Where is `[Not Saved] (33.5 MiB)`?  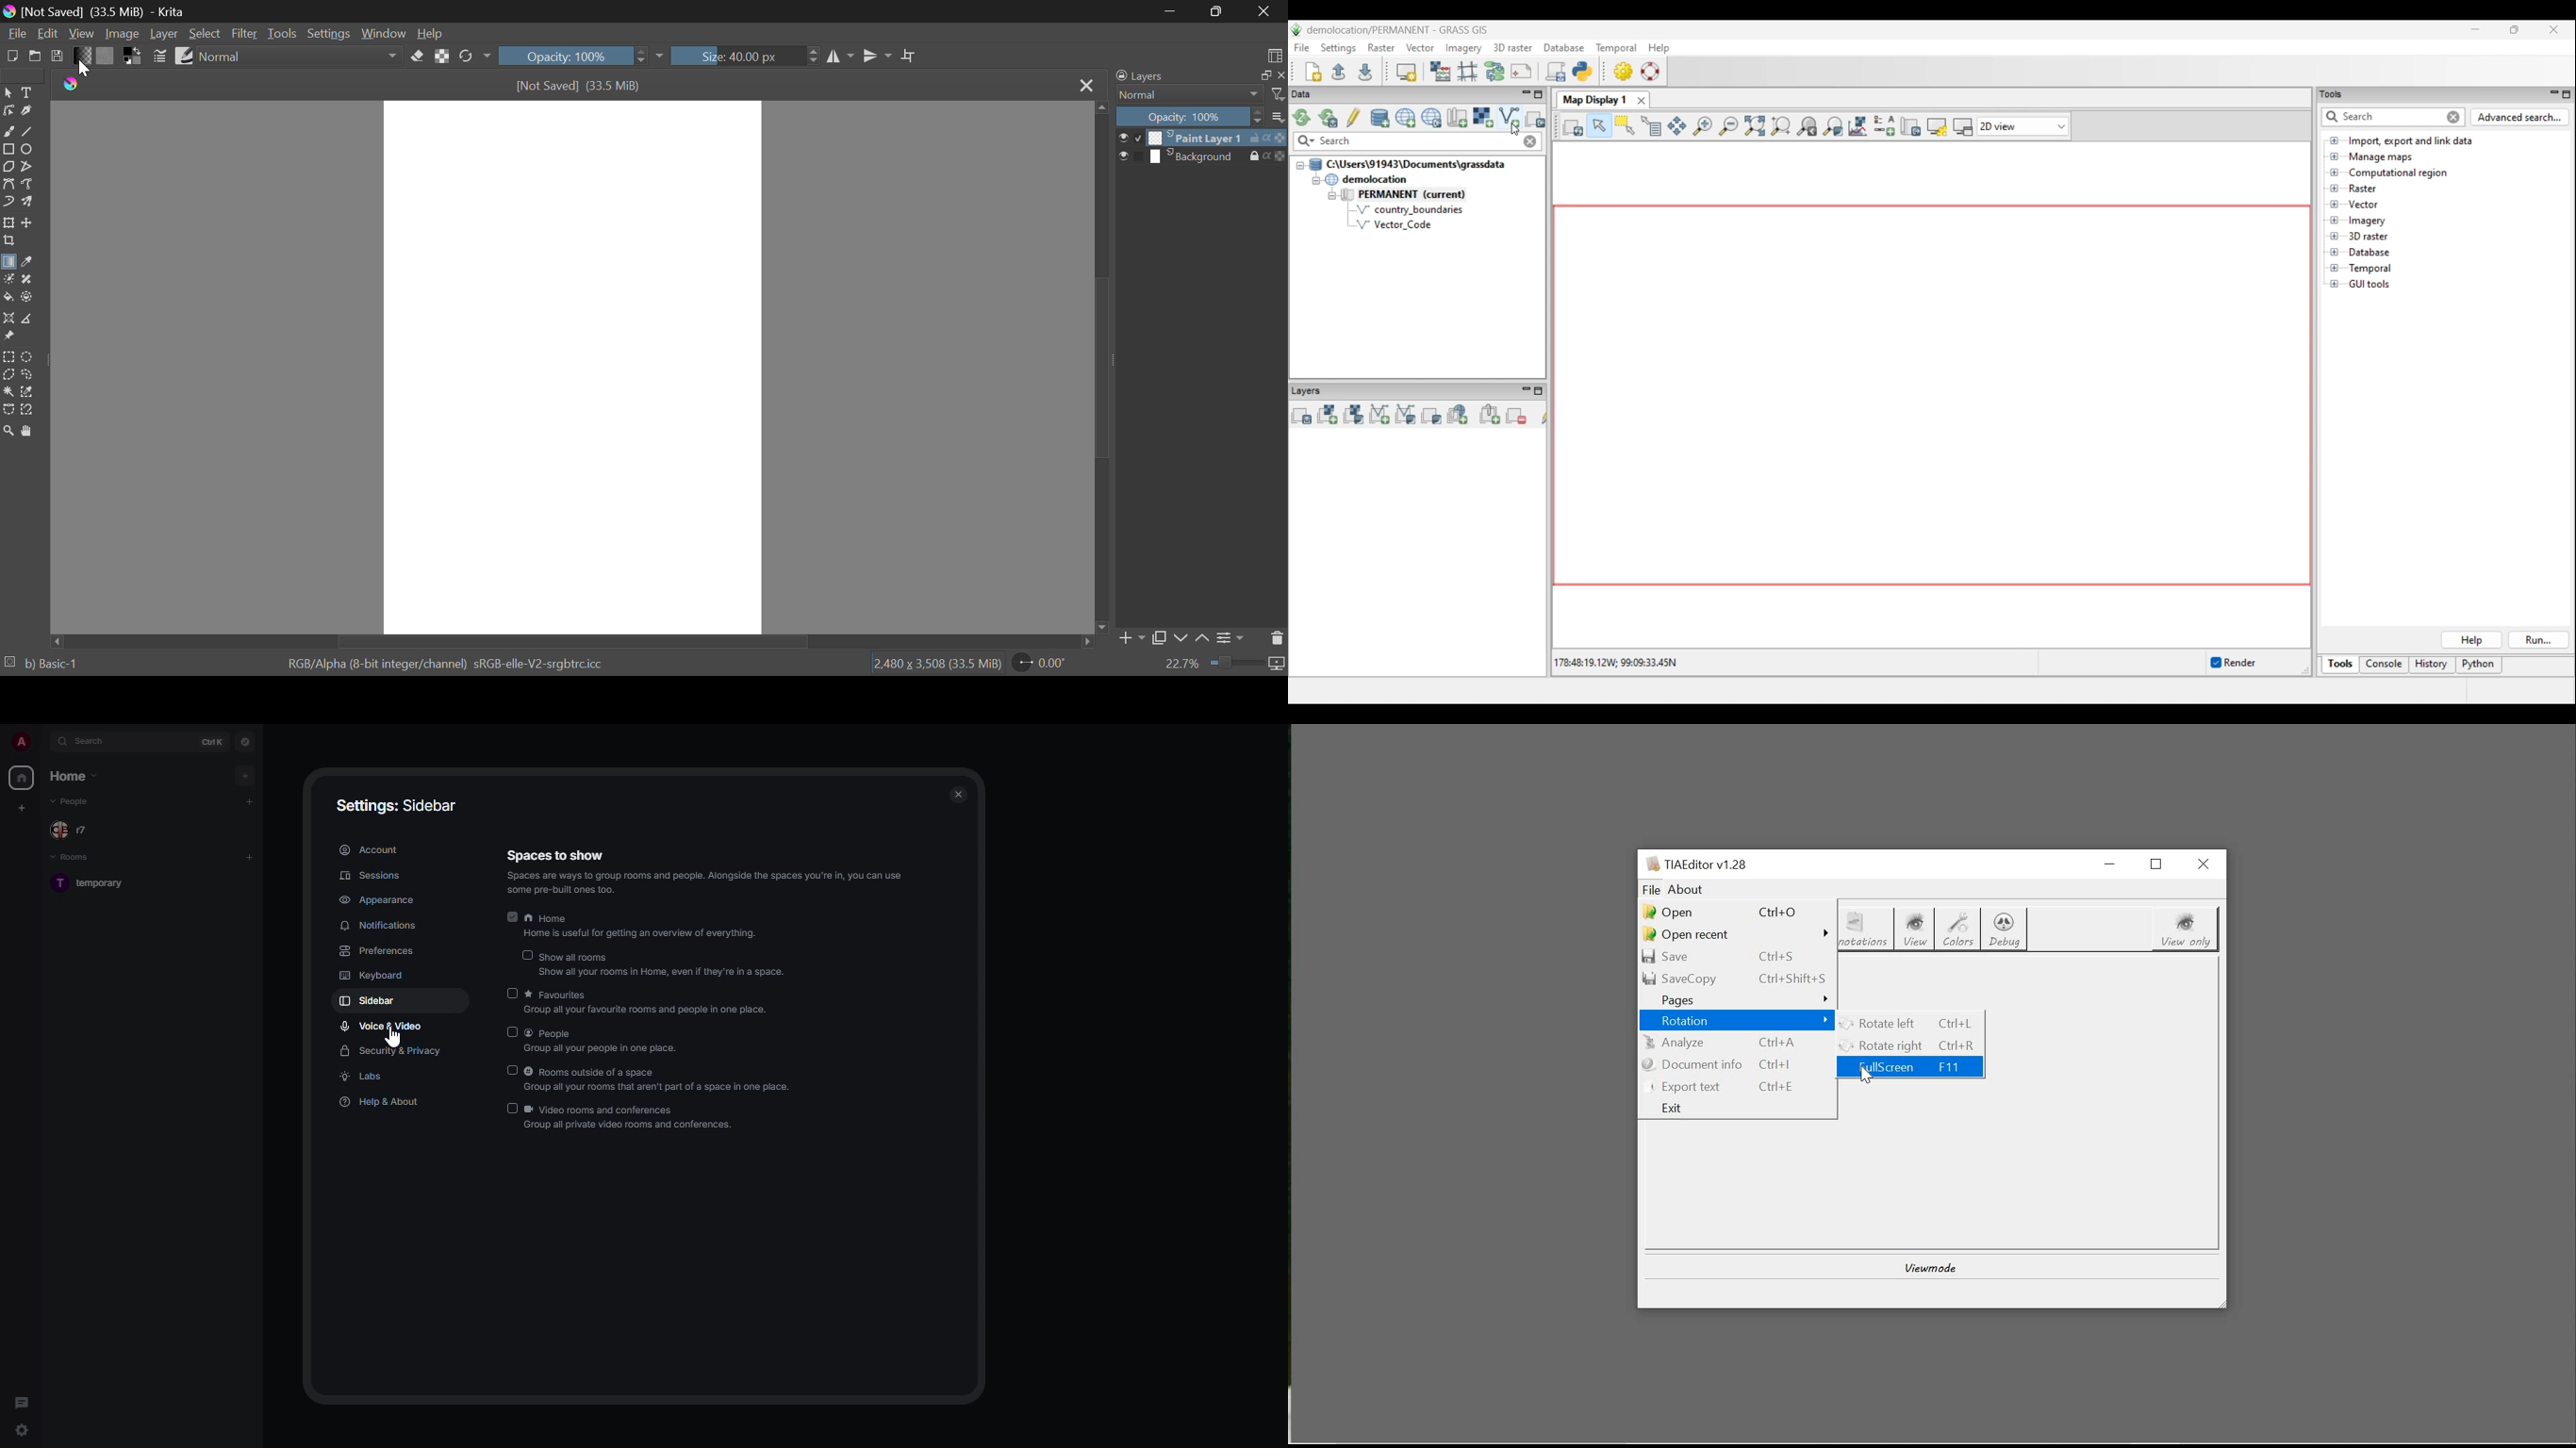
[Not Saved] (33.5 MiB) is located at coordinates (579, 86).